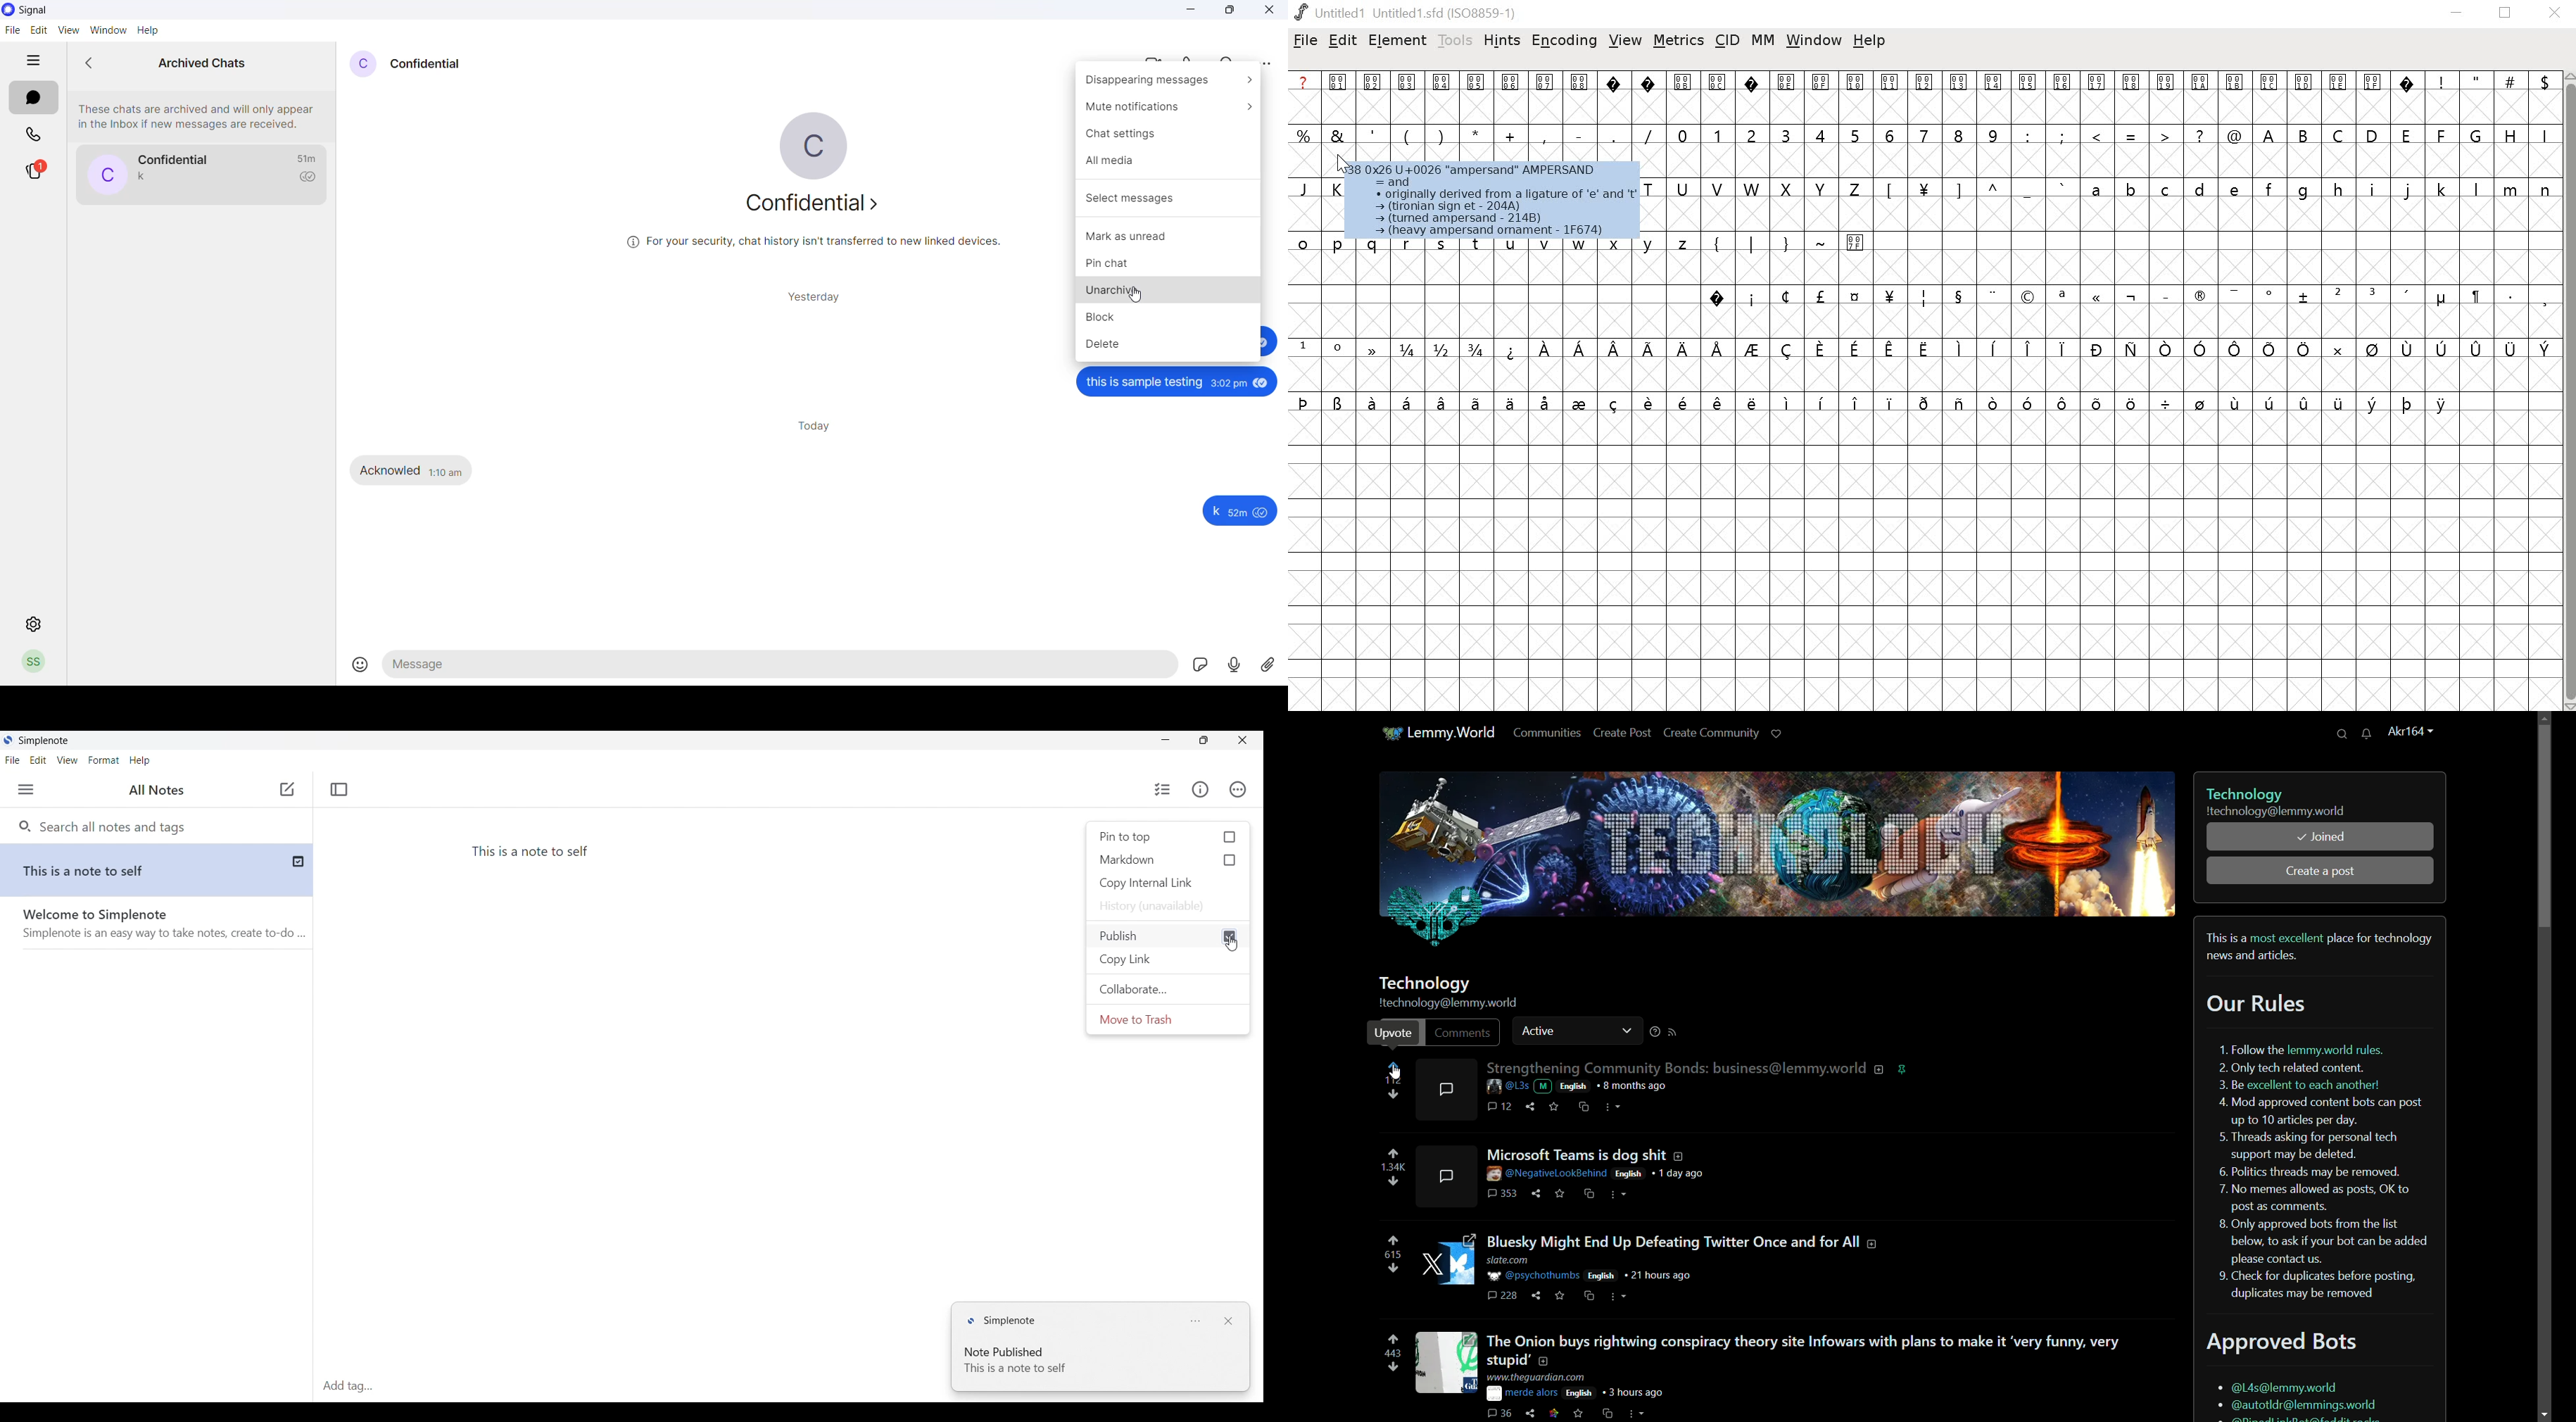 Image resolution: width=2576 pixels, height=1428 pixels. I want to click on mm, so click(1763, 39).